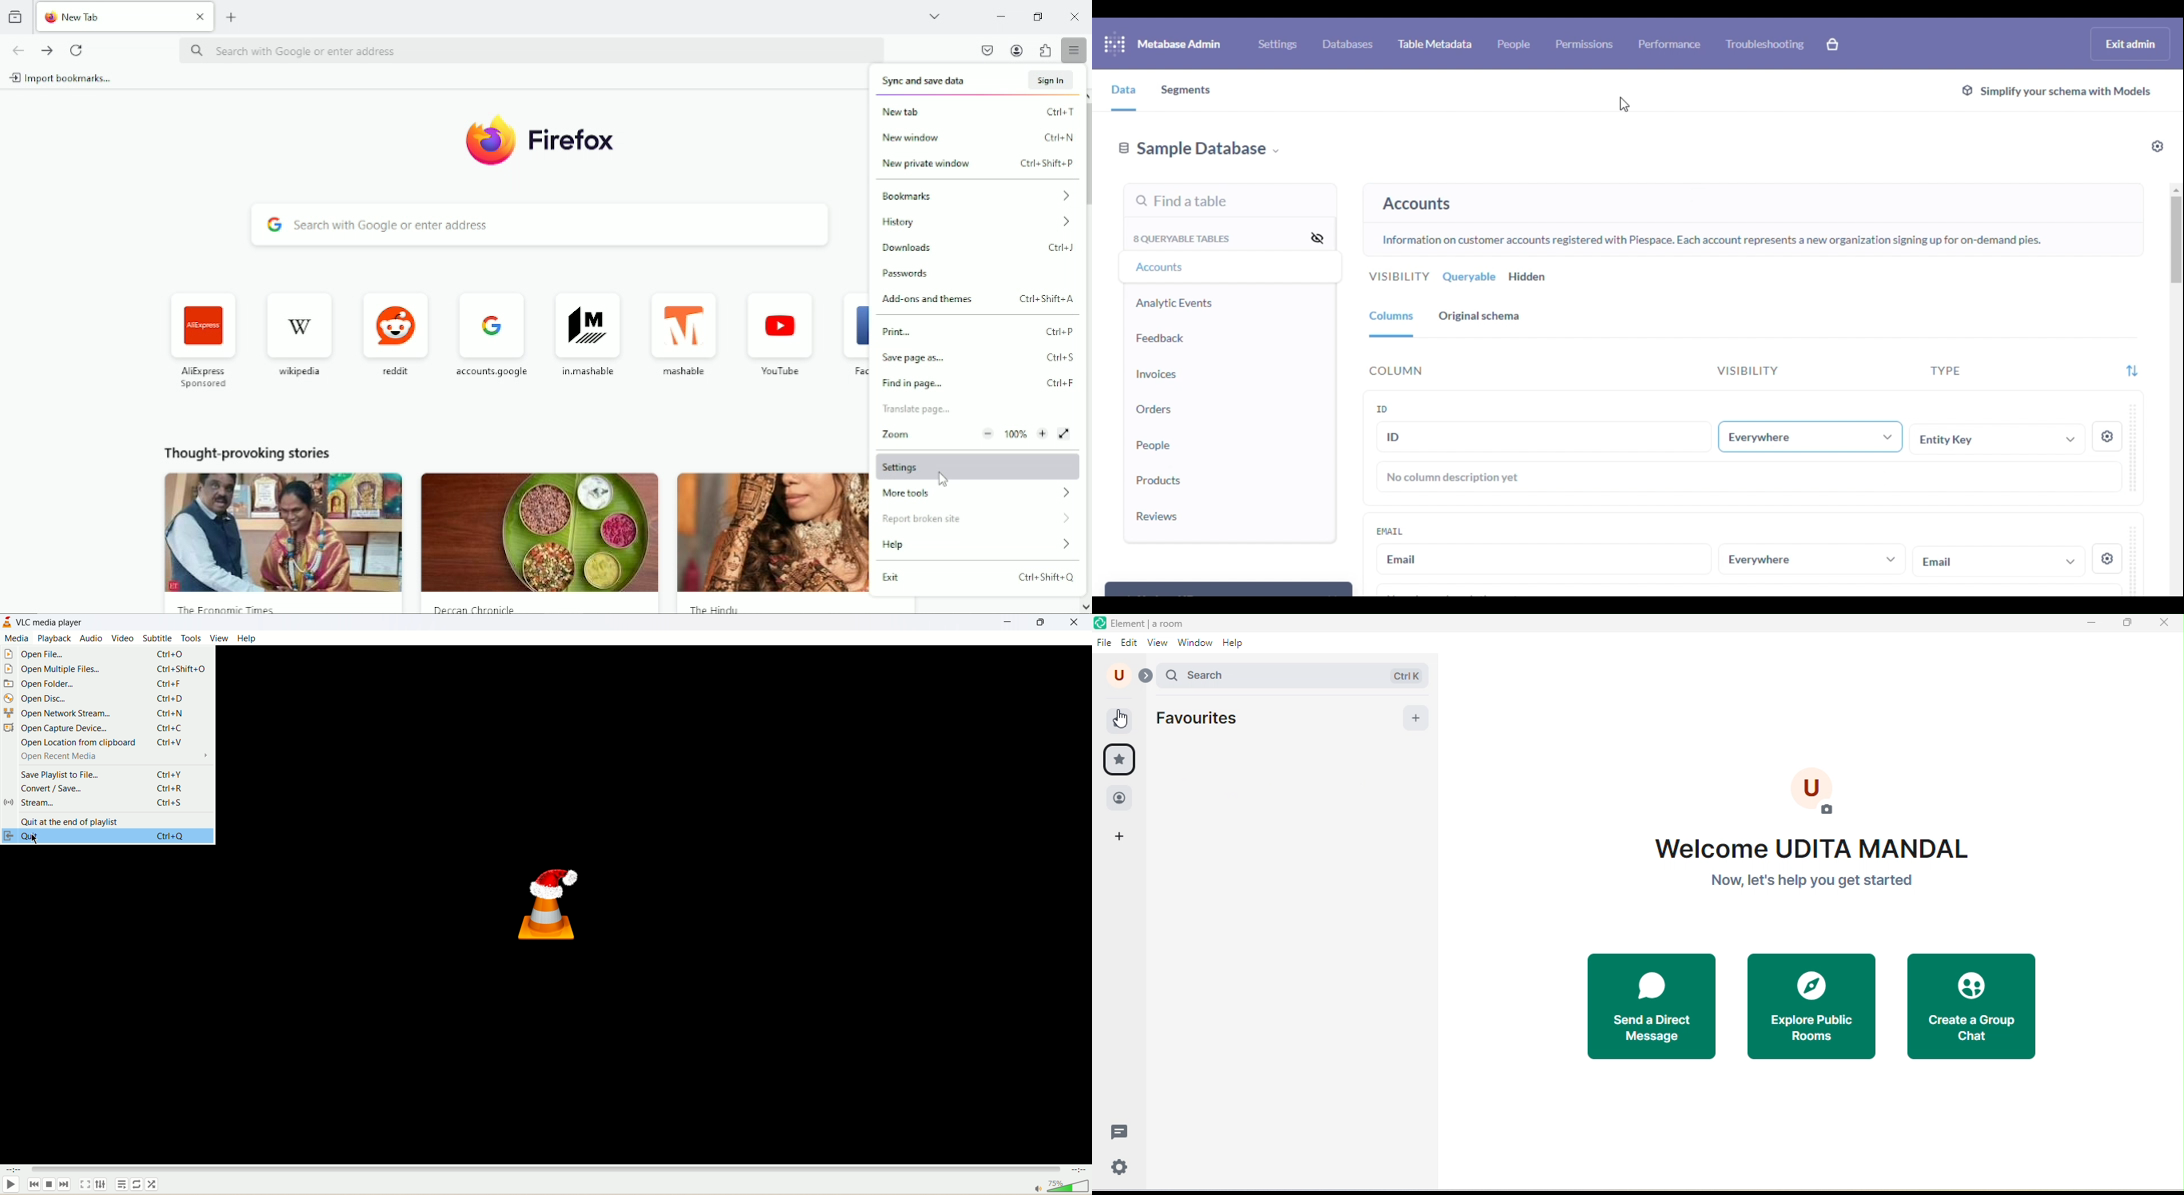  Describe the element at coordinates (1117, 1131) in the screenshot. I see `threads` at that location.